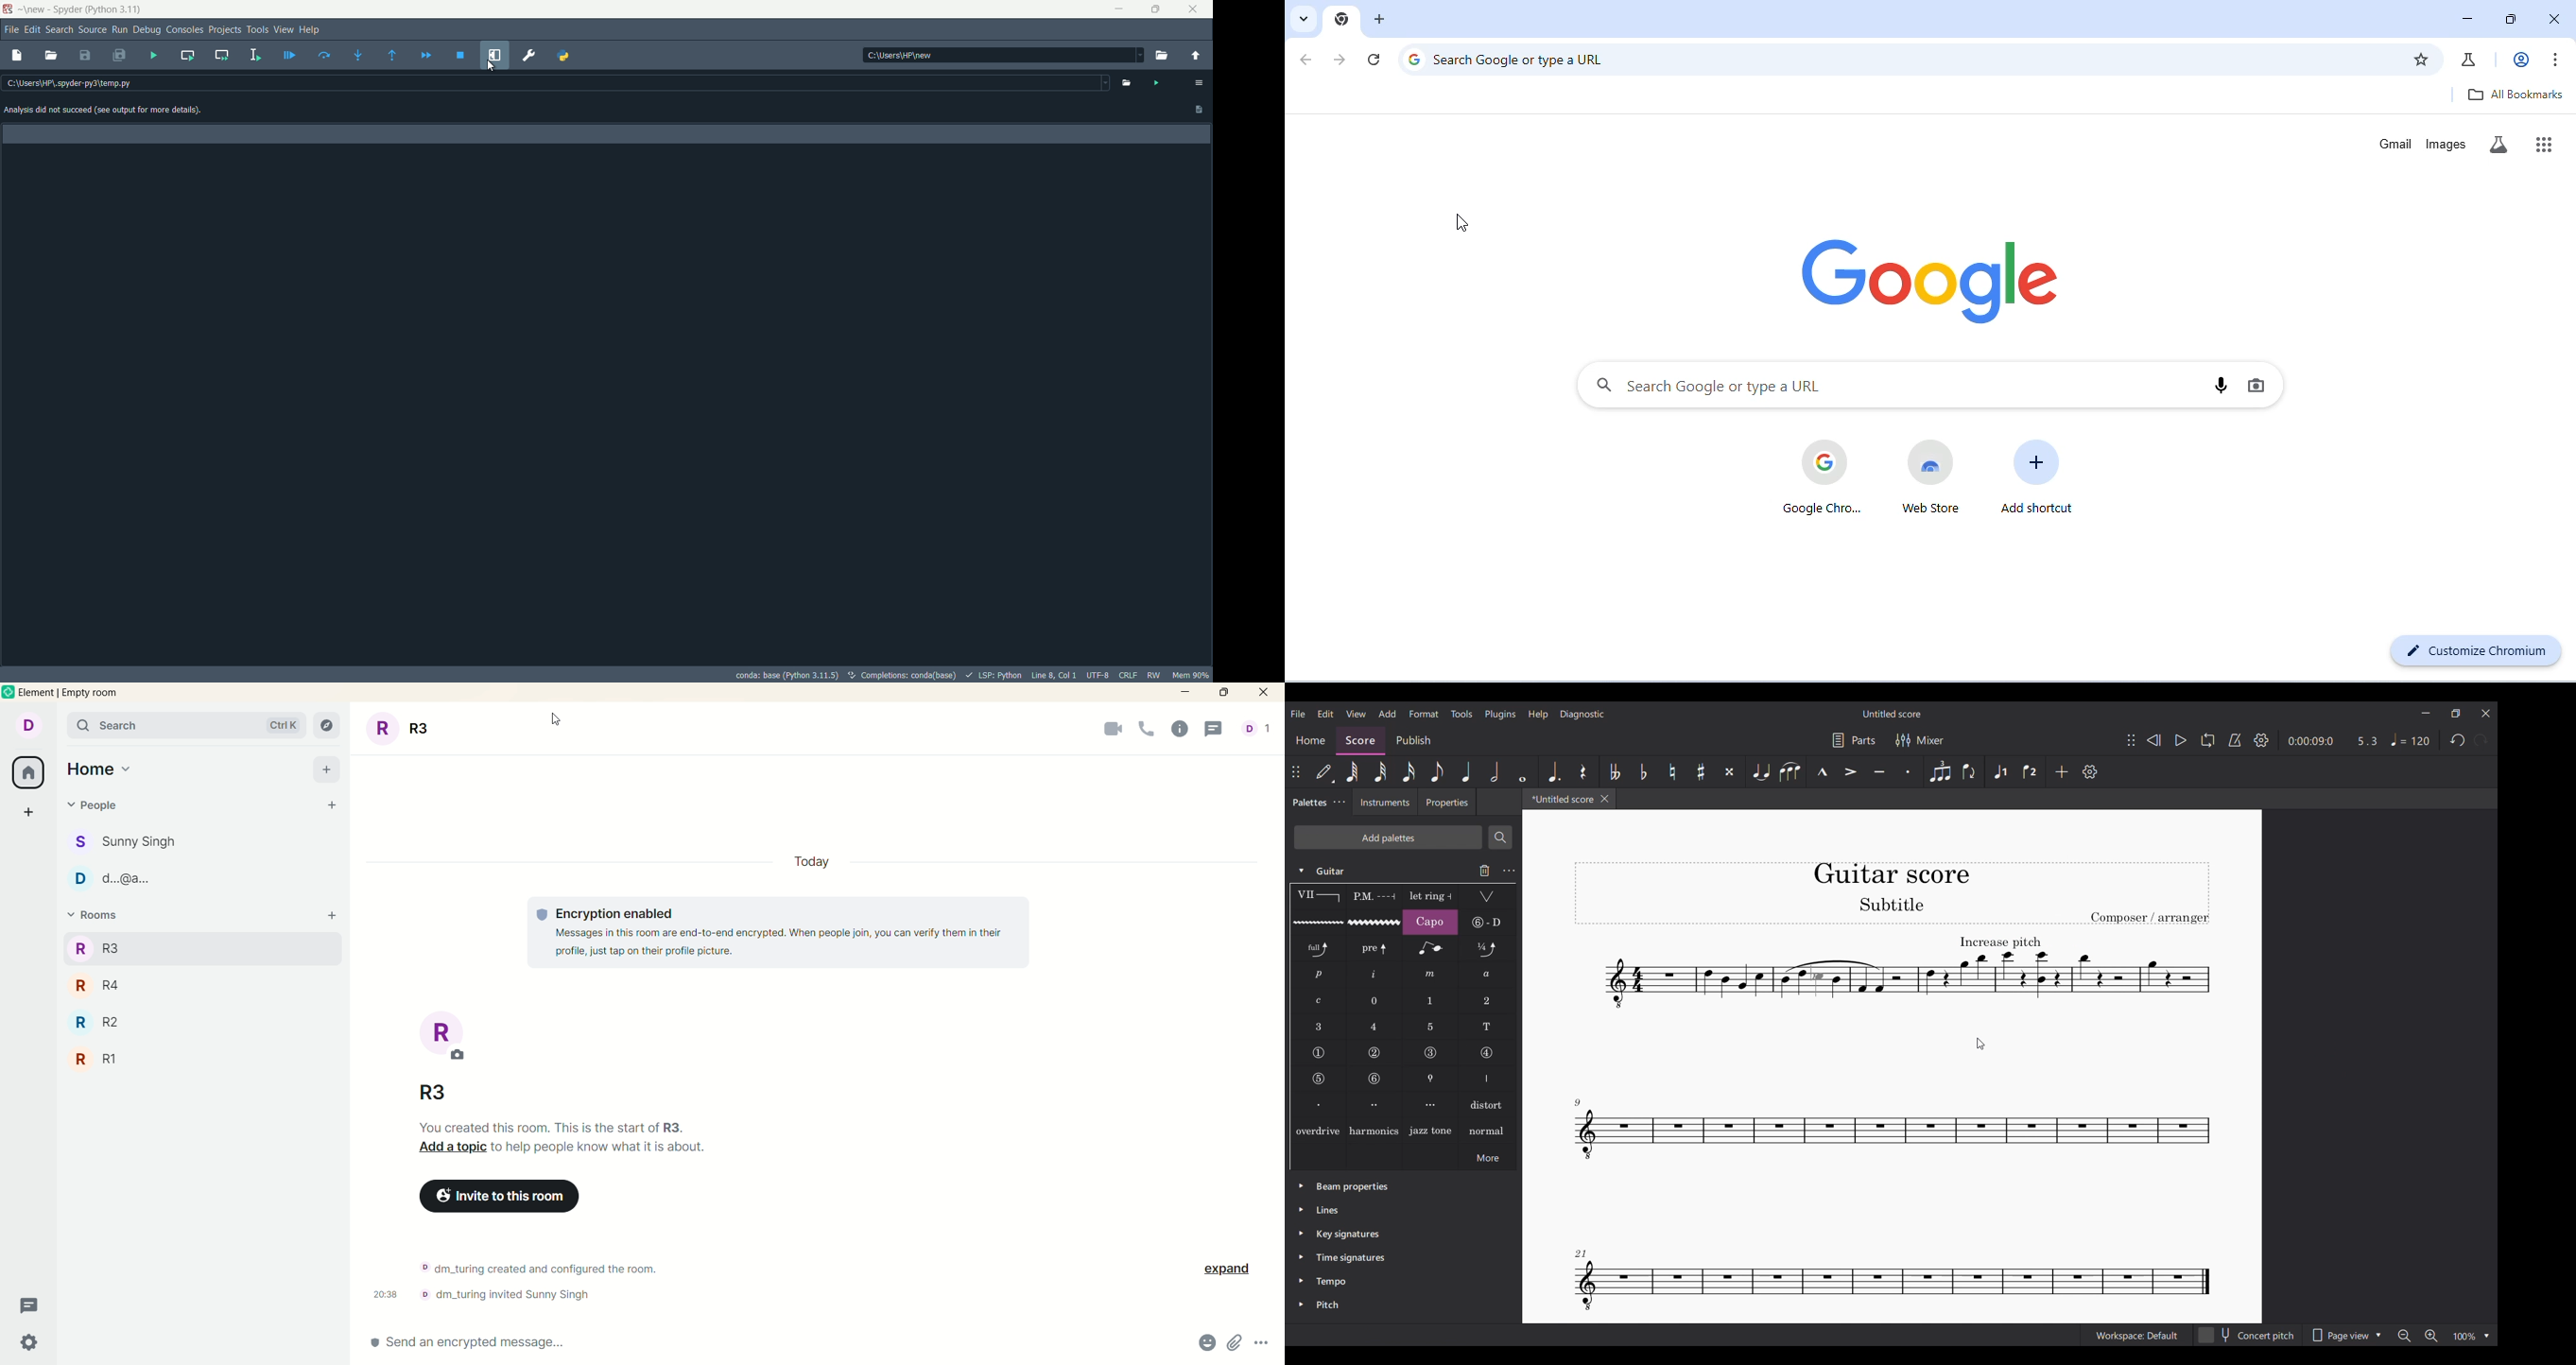 The image size is (2576, 1372). What do you see at coordinates (2256, 385) in the screenshot?
I see `image search` at bounding box center [2256, 385].